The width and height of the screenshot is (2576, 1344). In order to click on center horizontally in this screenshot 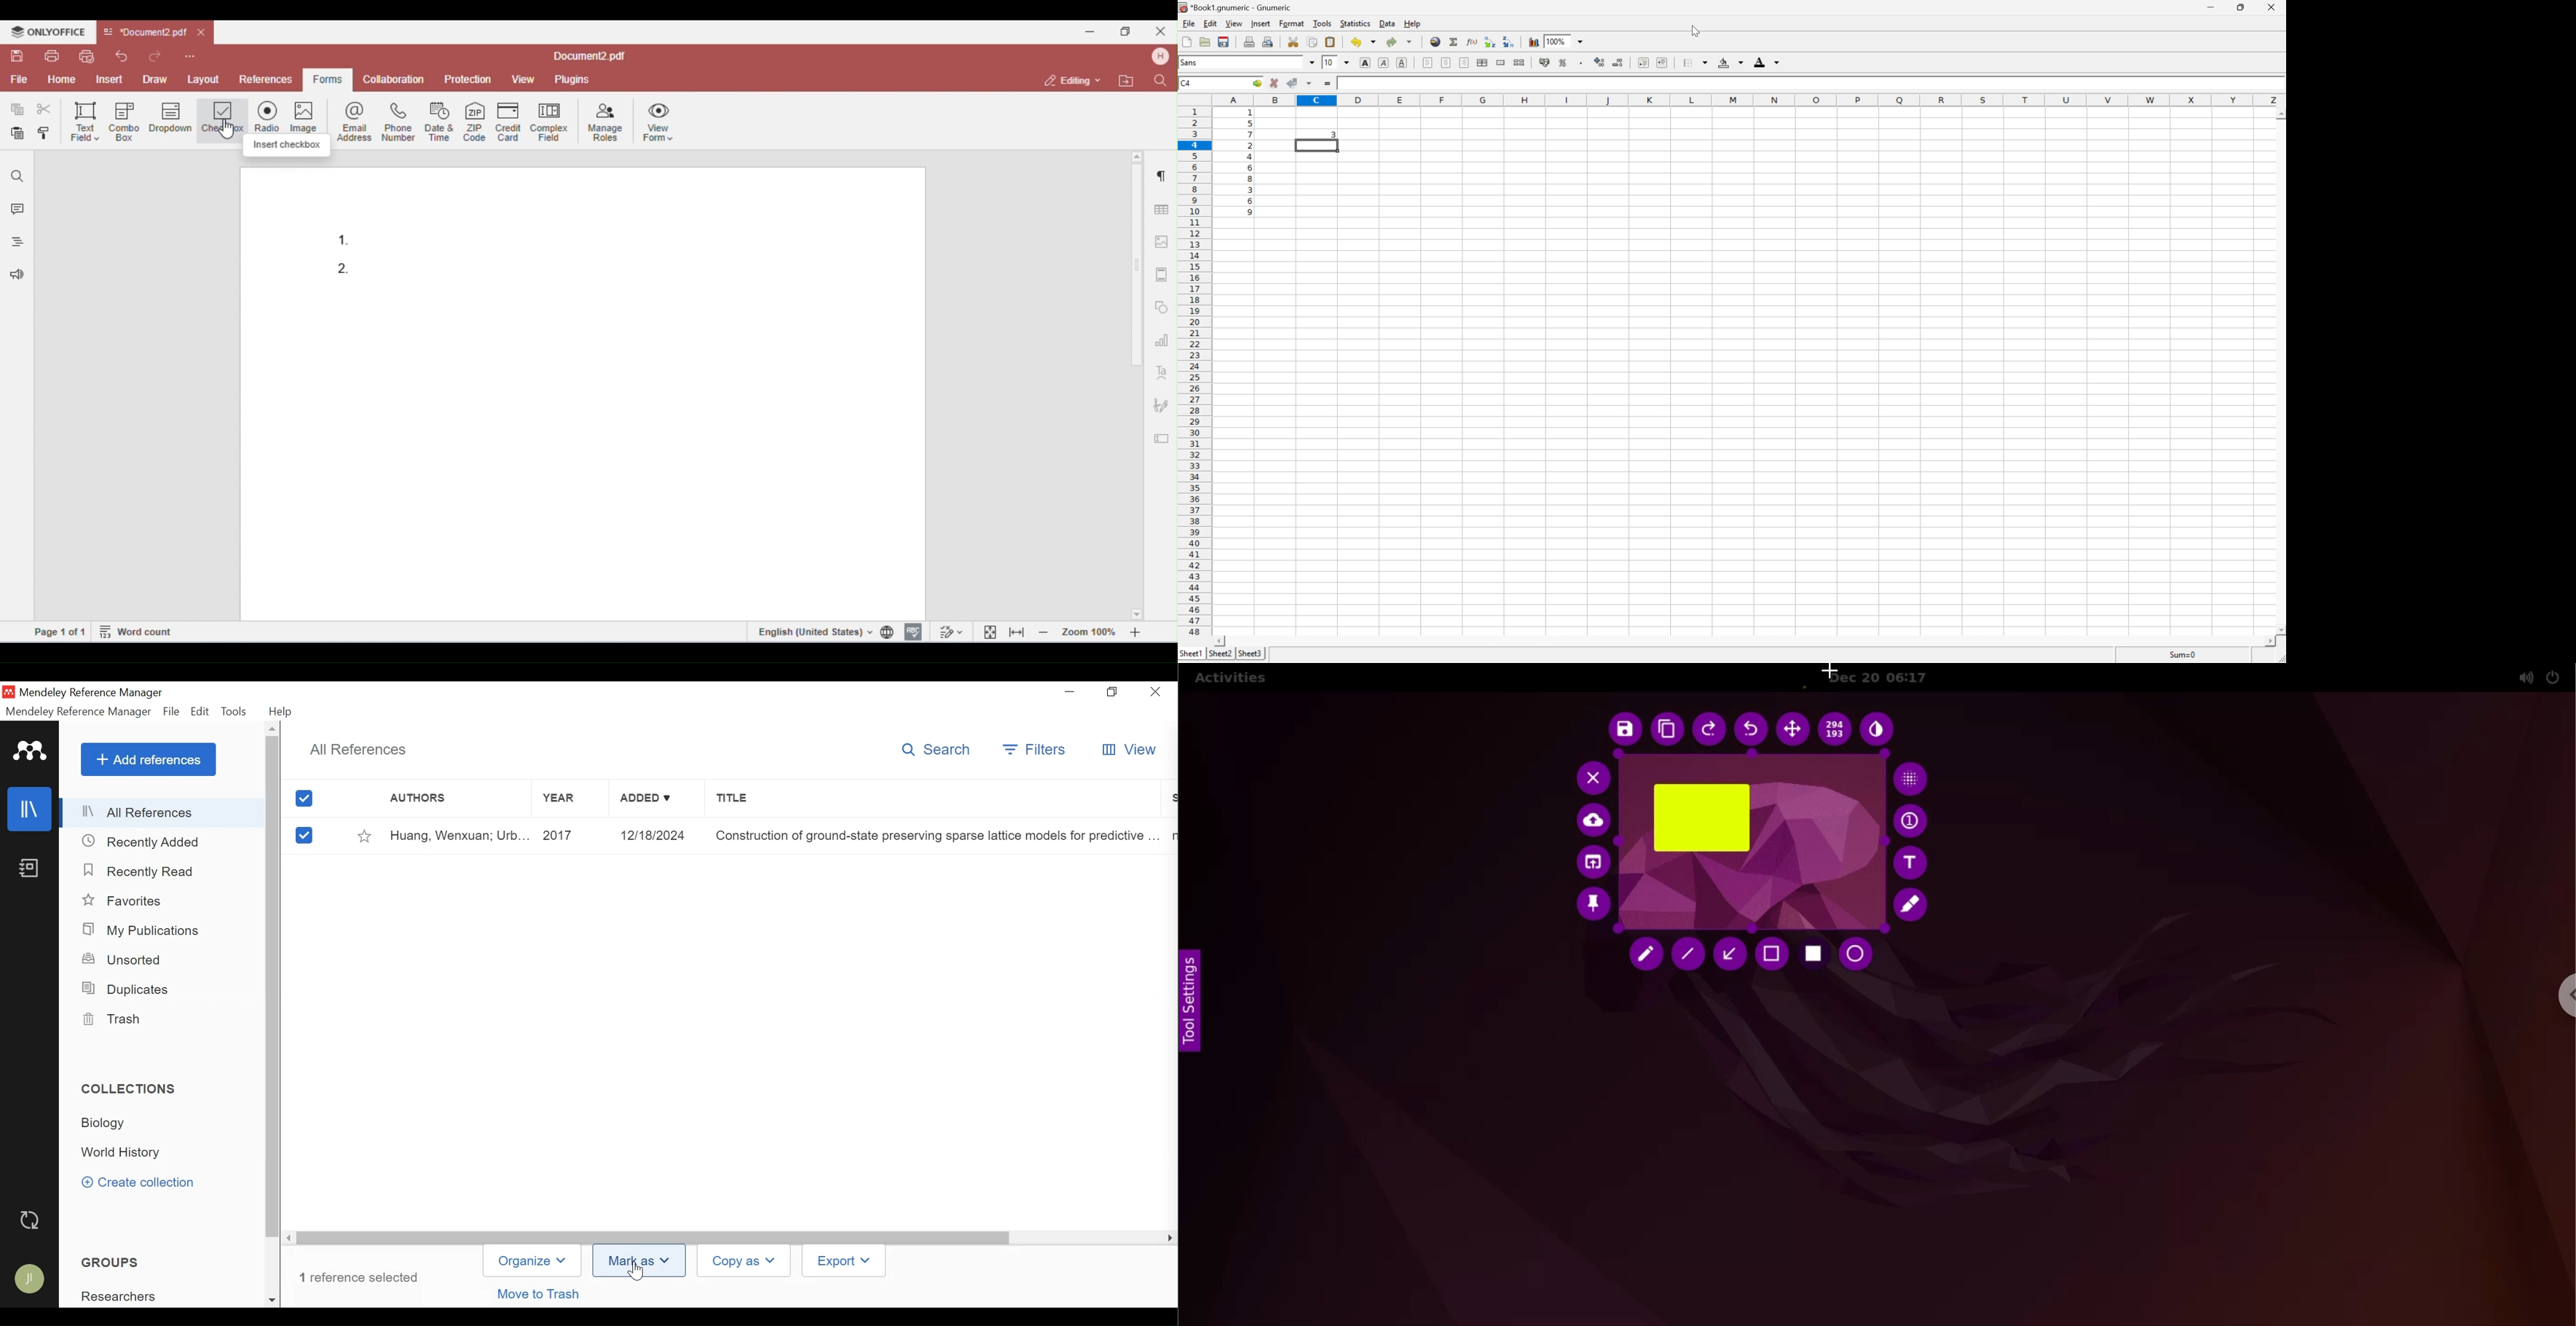, I will do `click(1483, 62)`.